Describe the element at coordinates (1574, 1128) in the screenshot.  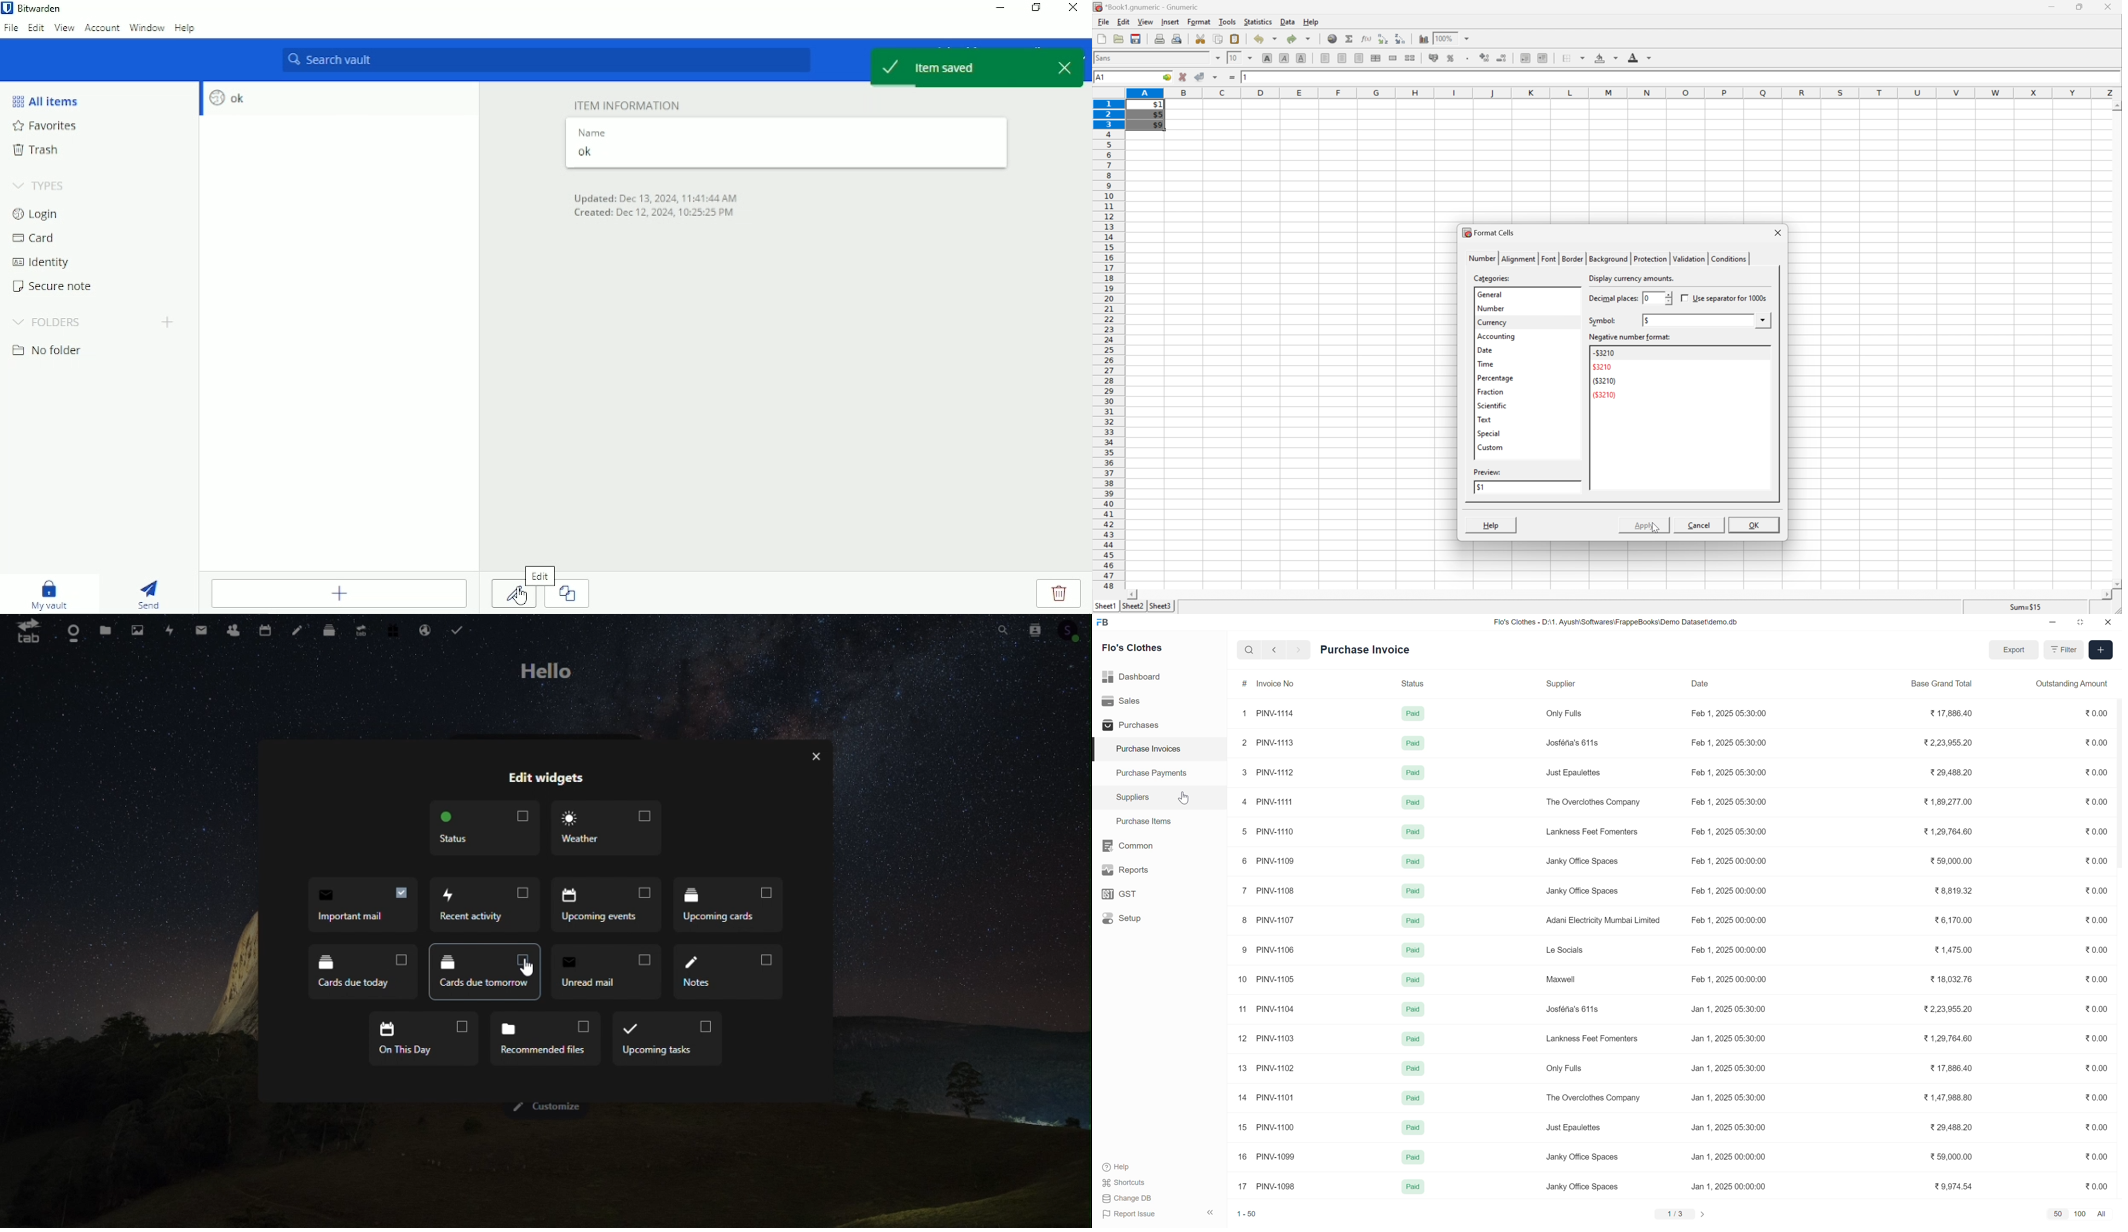
I see `Just Epaulettes` at that location.